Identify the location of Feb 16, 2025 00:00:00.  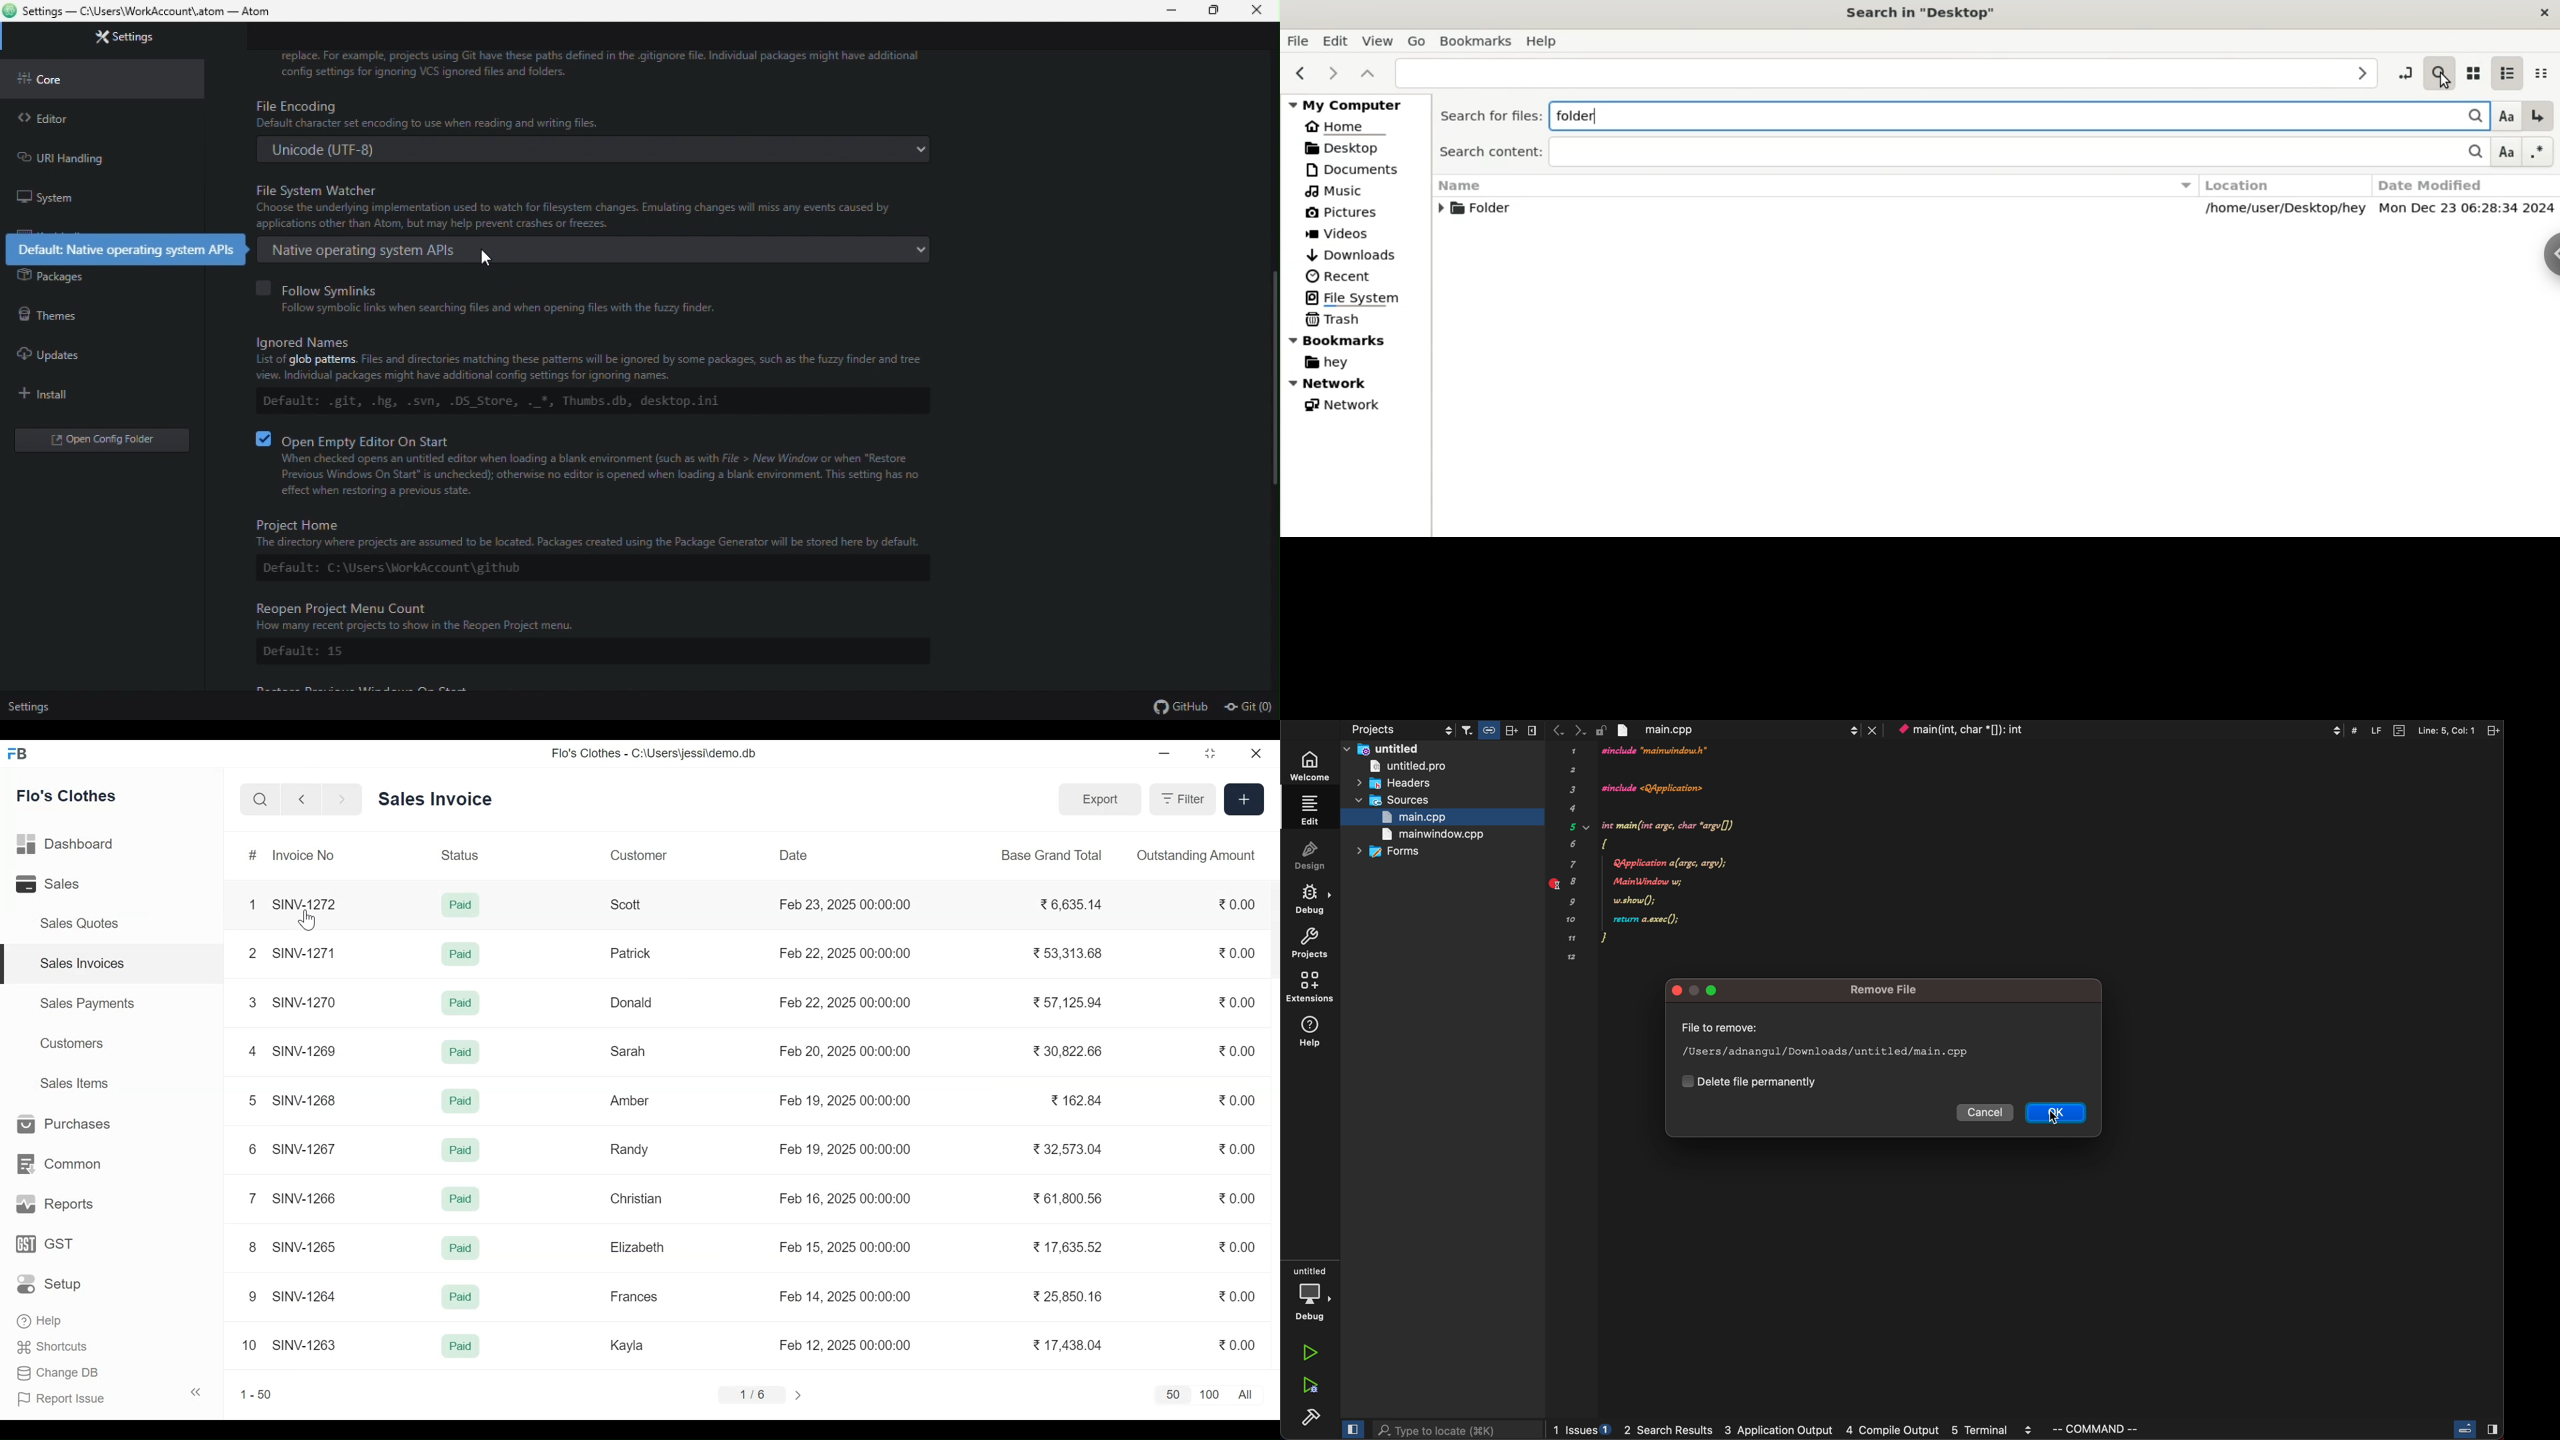
(849, 1199).